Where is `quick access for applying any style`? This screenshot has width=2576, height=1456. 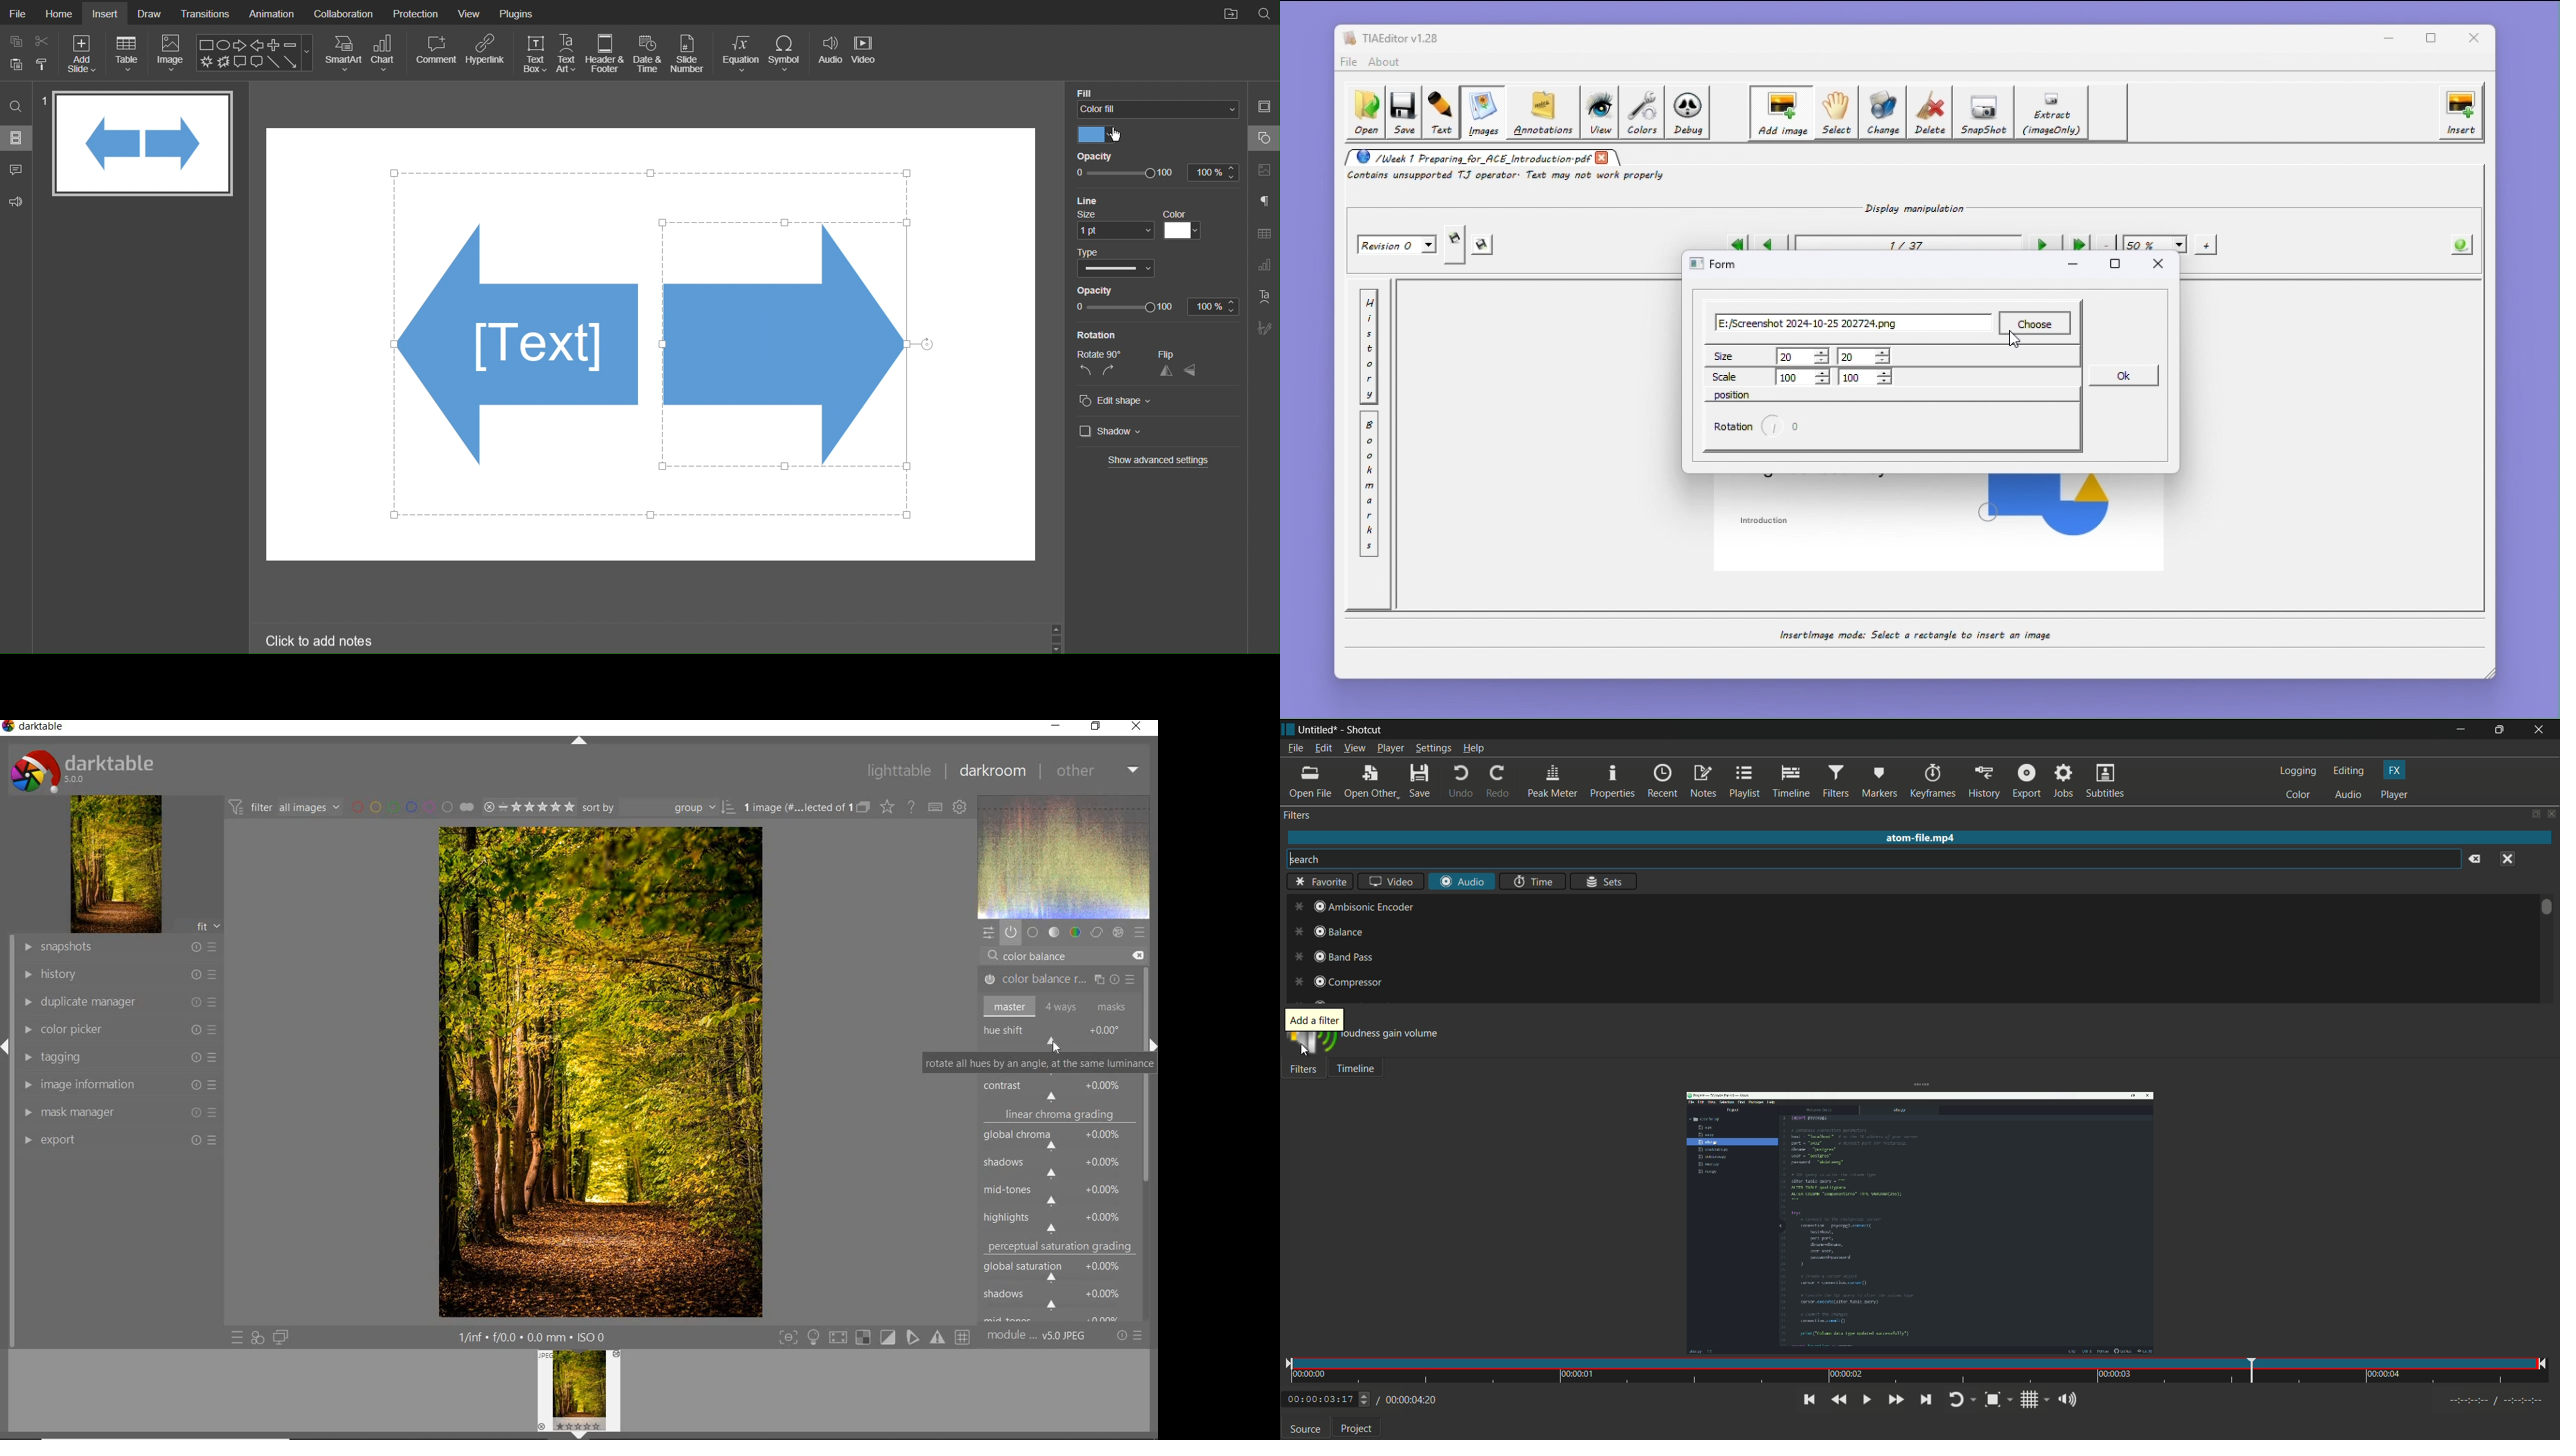
quick access for applying any style is located at coordinates (258, 1338).